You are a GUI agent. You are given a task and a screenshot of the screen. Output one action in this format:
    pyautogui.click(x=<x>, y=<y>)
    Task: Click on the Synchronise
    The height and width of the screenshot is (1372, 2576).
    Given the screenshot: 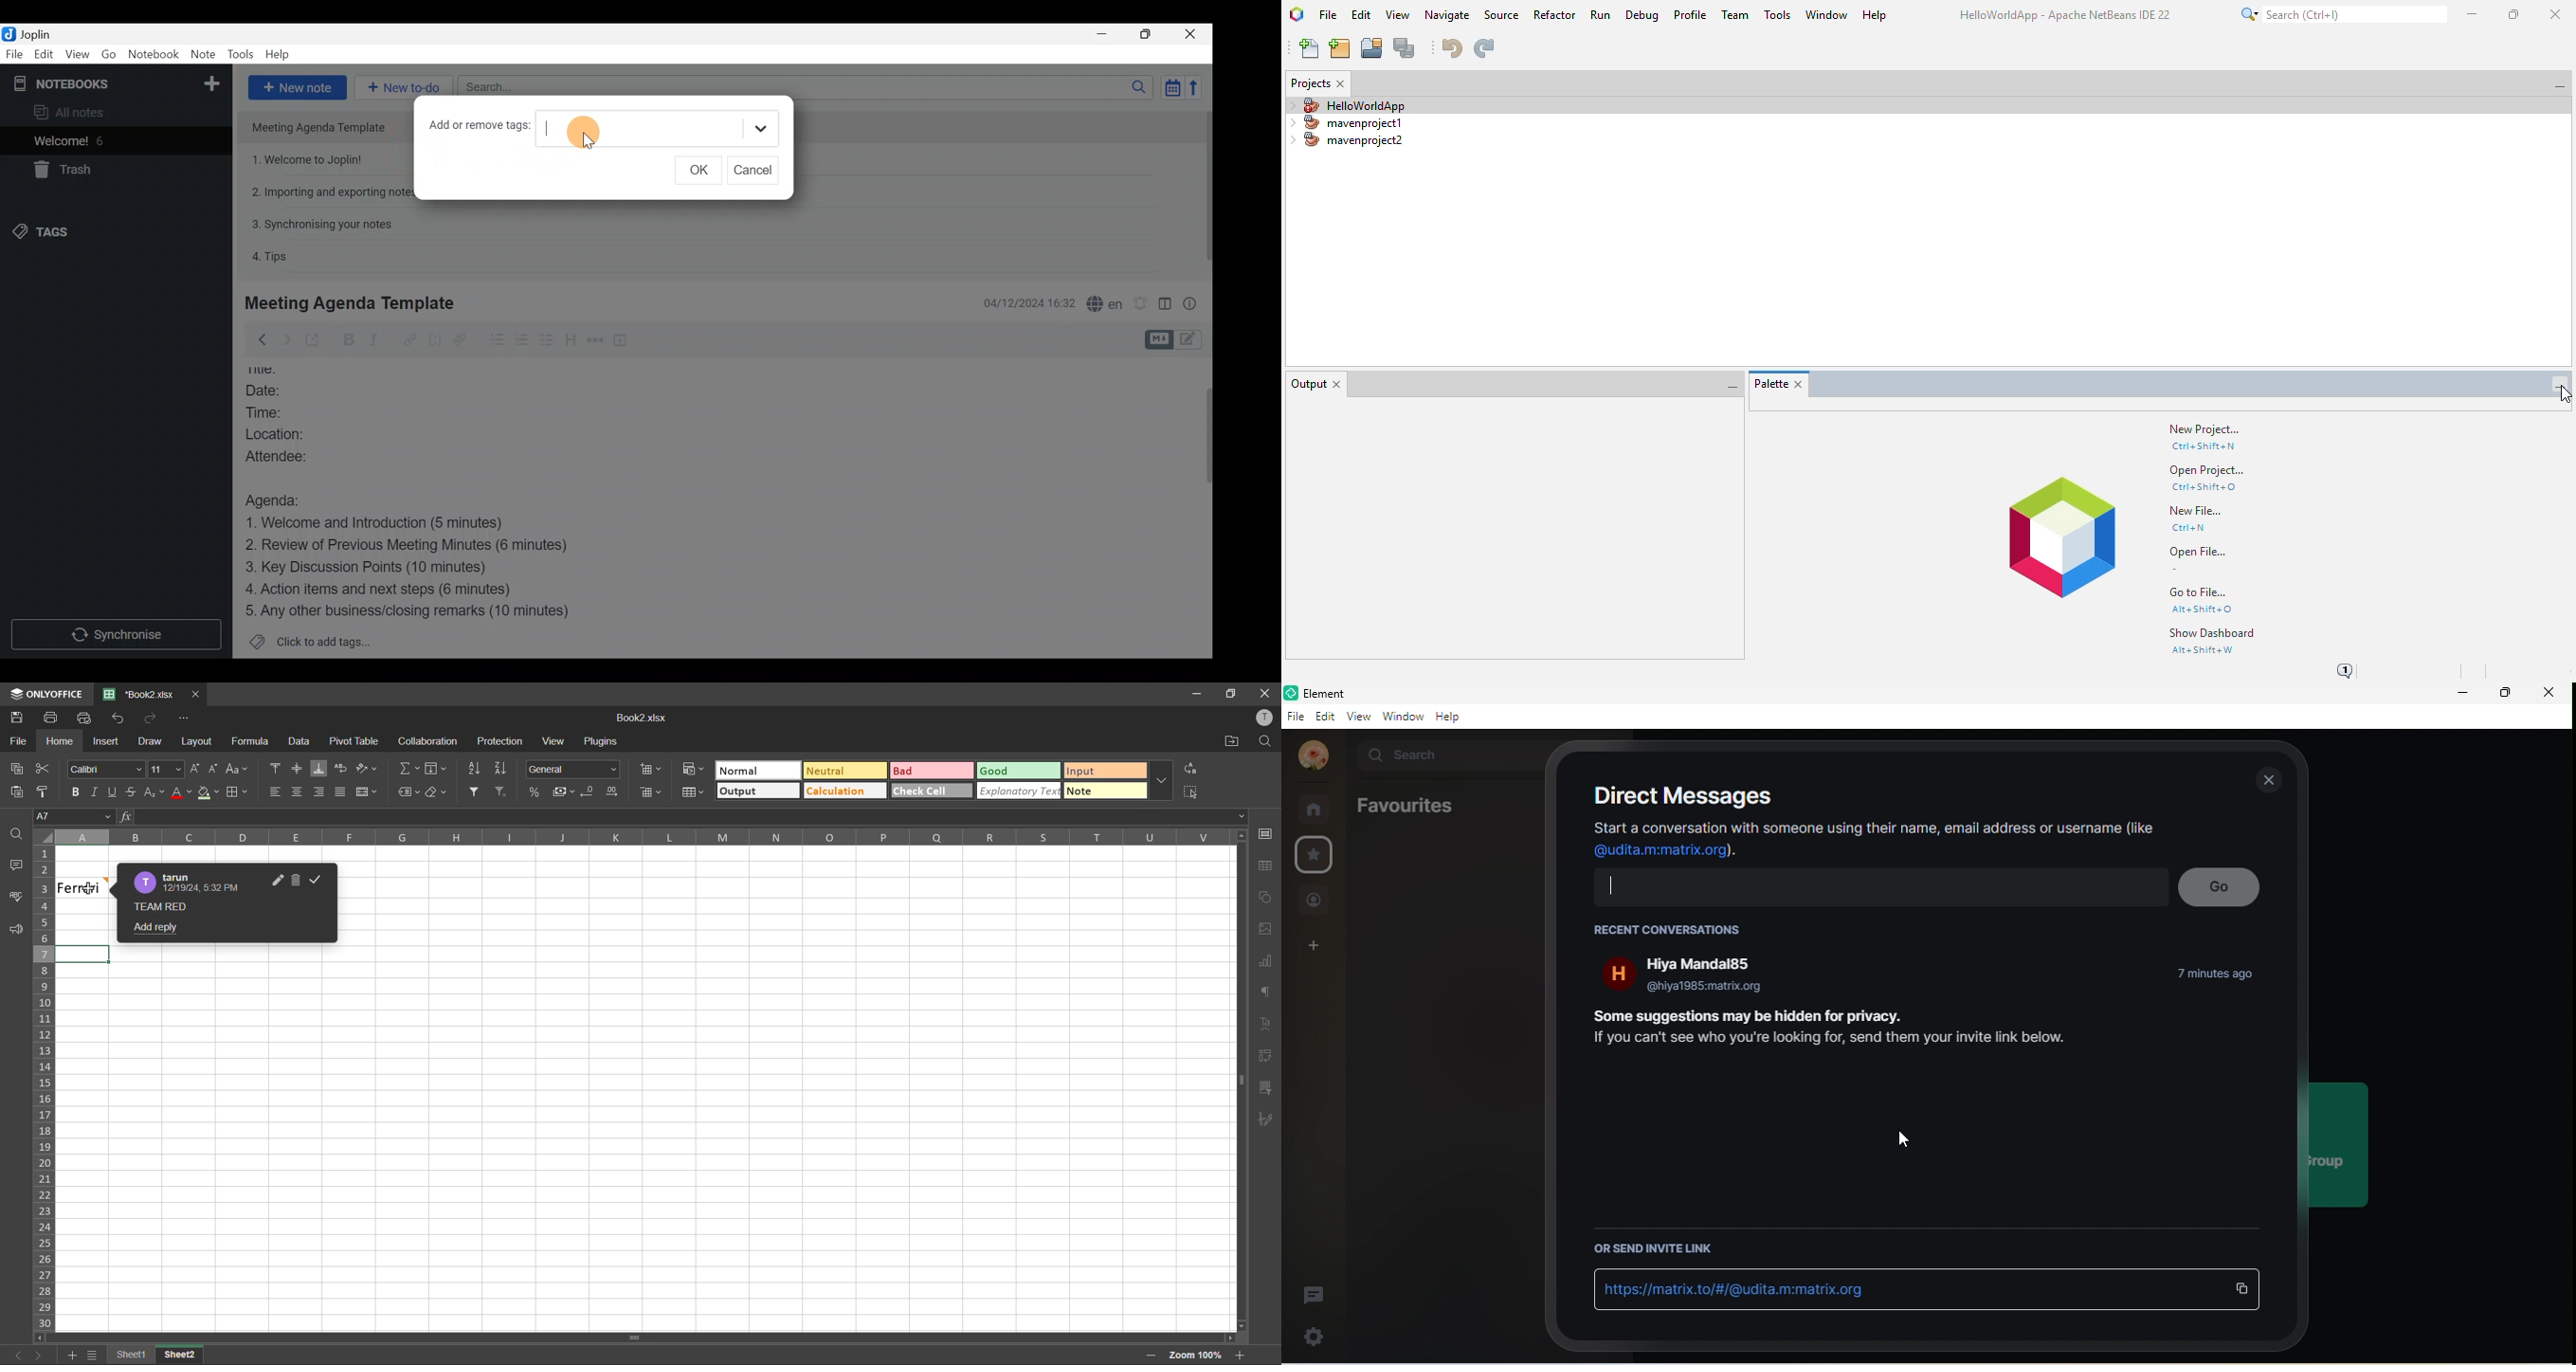 What is the action you would take?
    pyautogui.click(x=115, y=633)
    